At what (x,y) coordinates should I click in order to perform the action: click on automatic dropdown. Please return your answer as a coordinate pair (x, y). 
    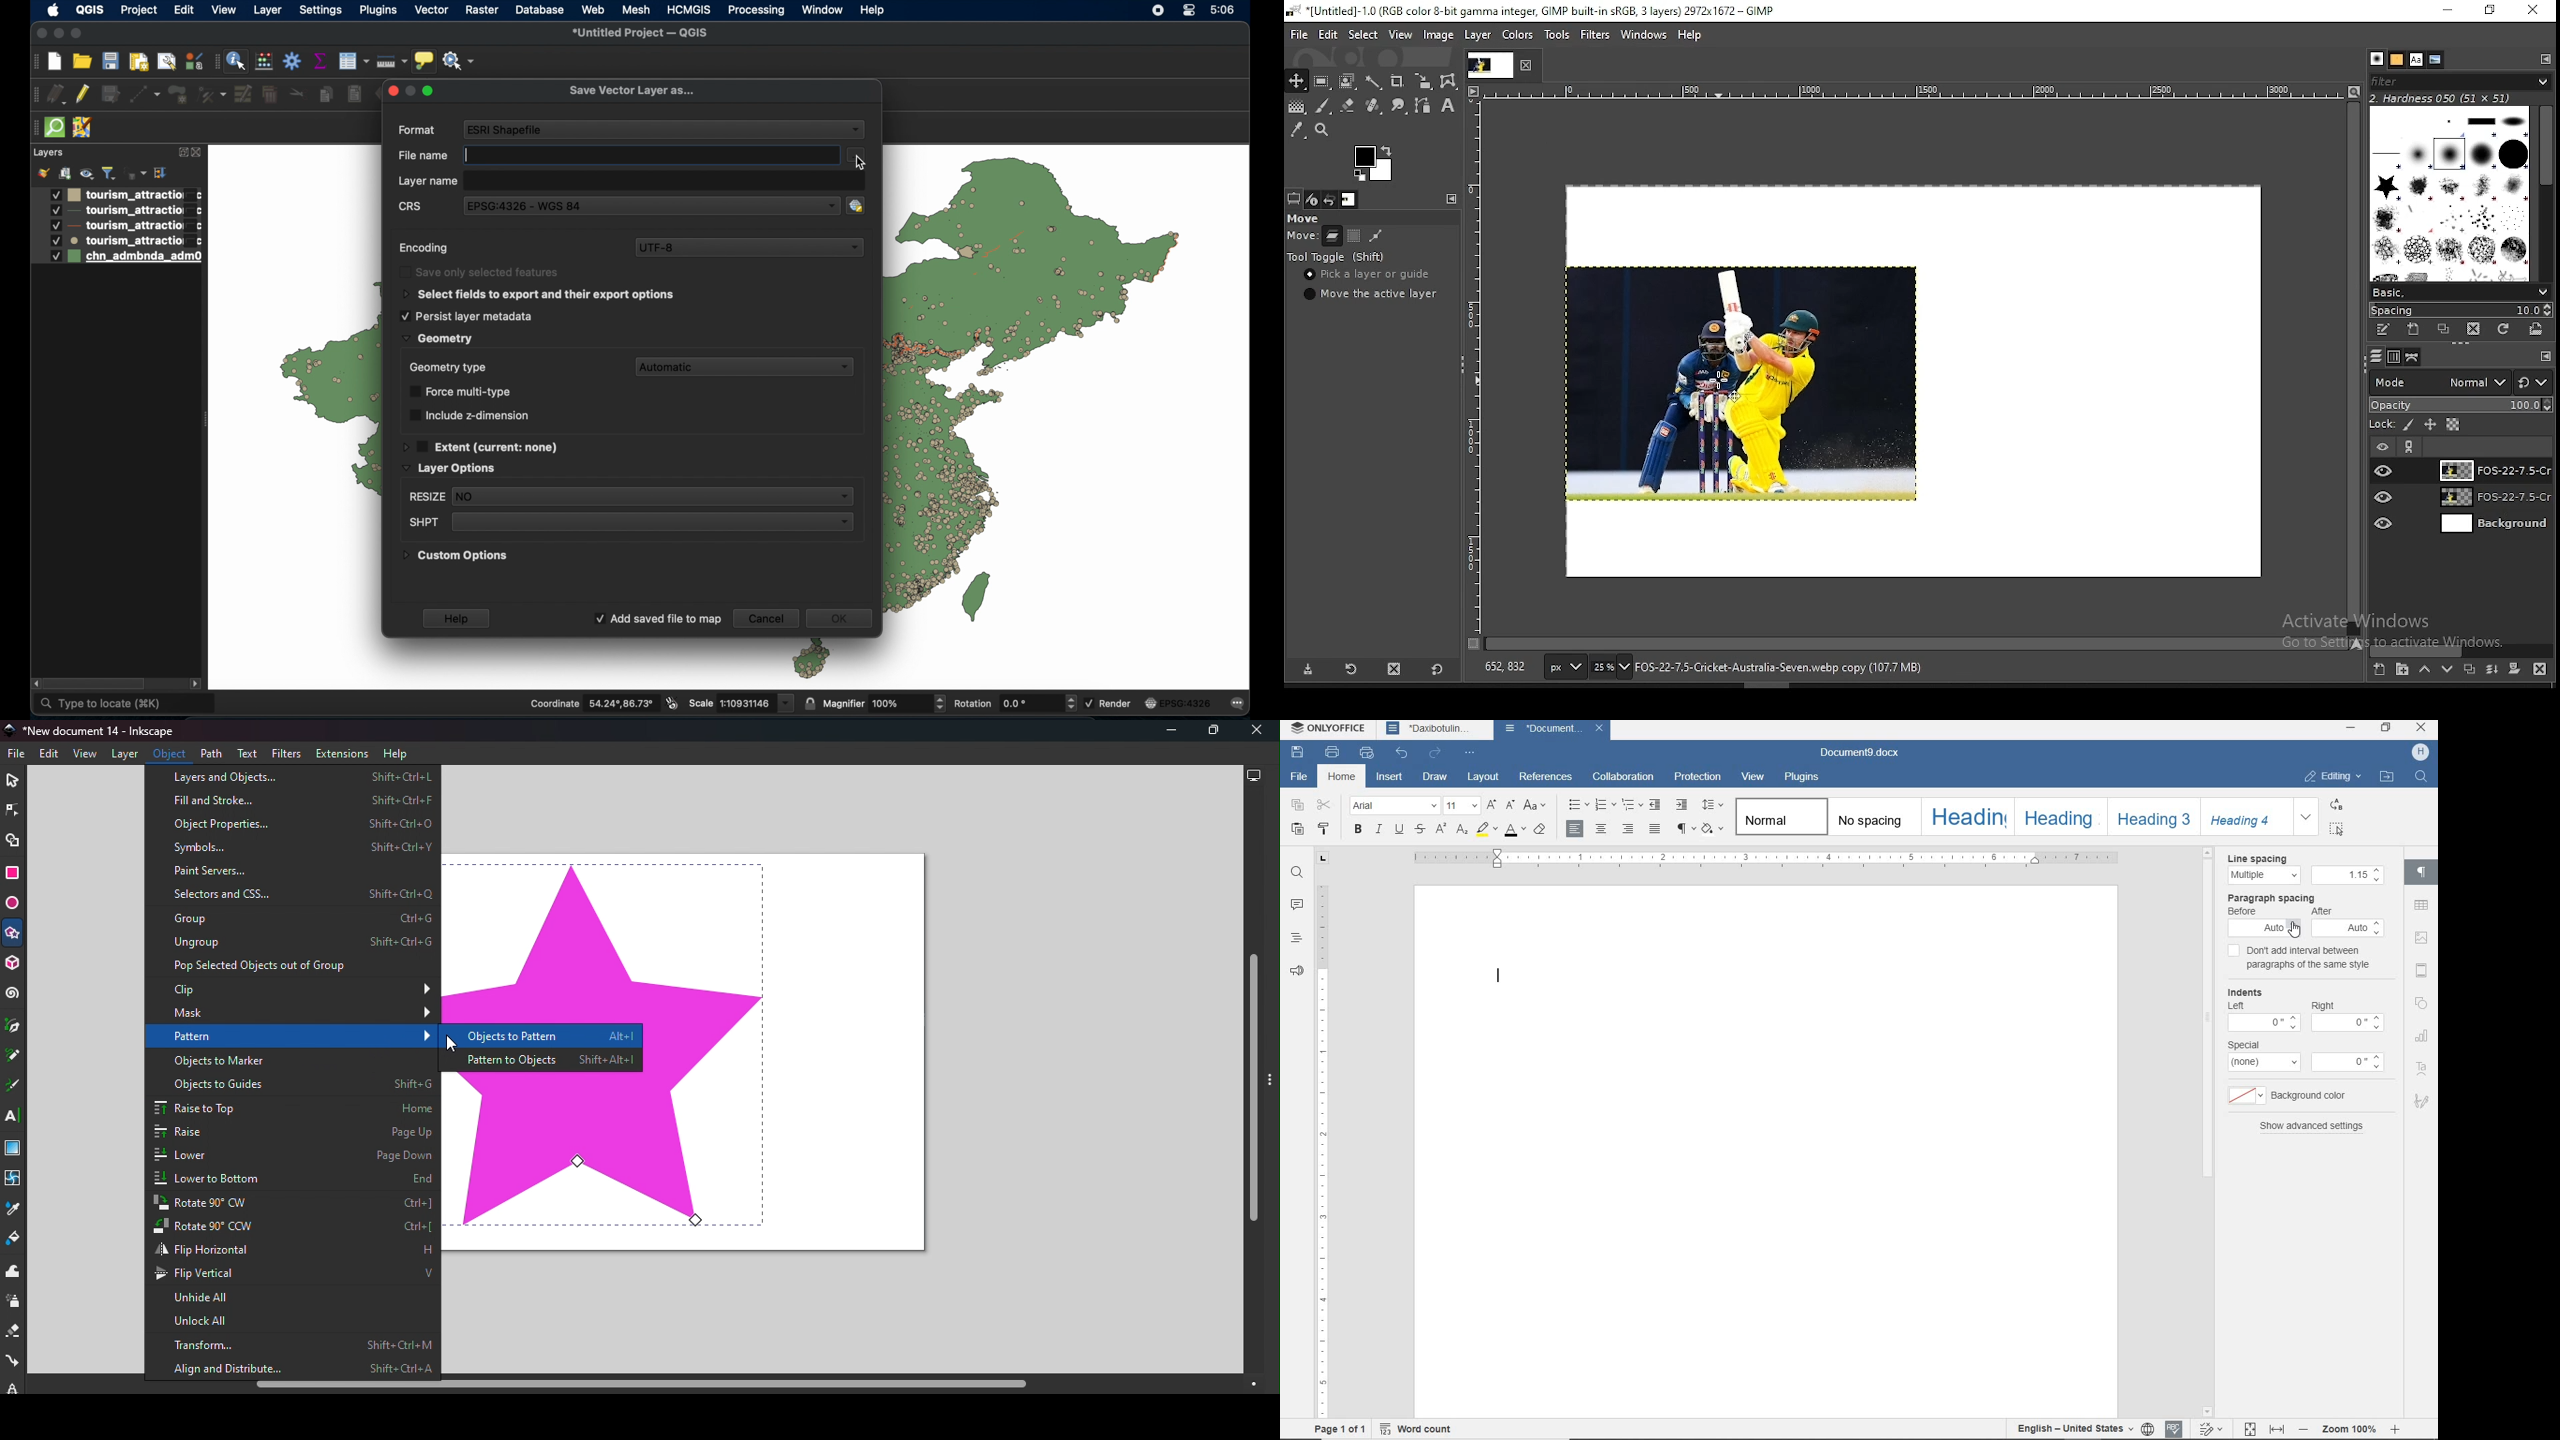
    Looking at the image, I should click on (748, 367).